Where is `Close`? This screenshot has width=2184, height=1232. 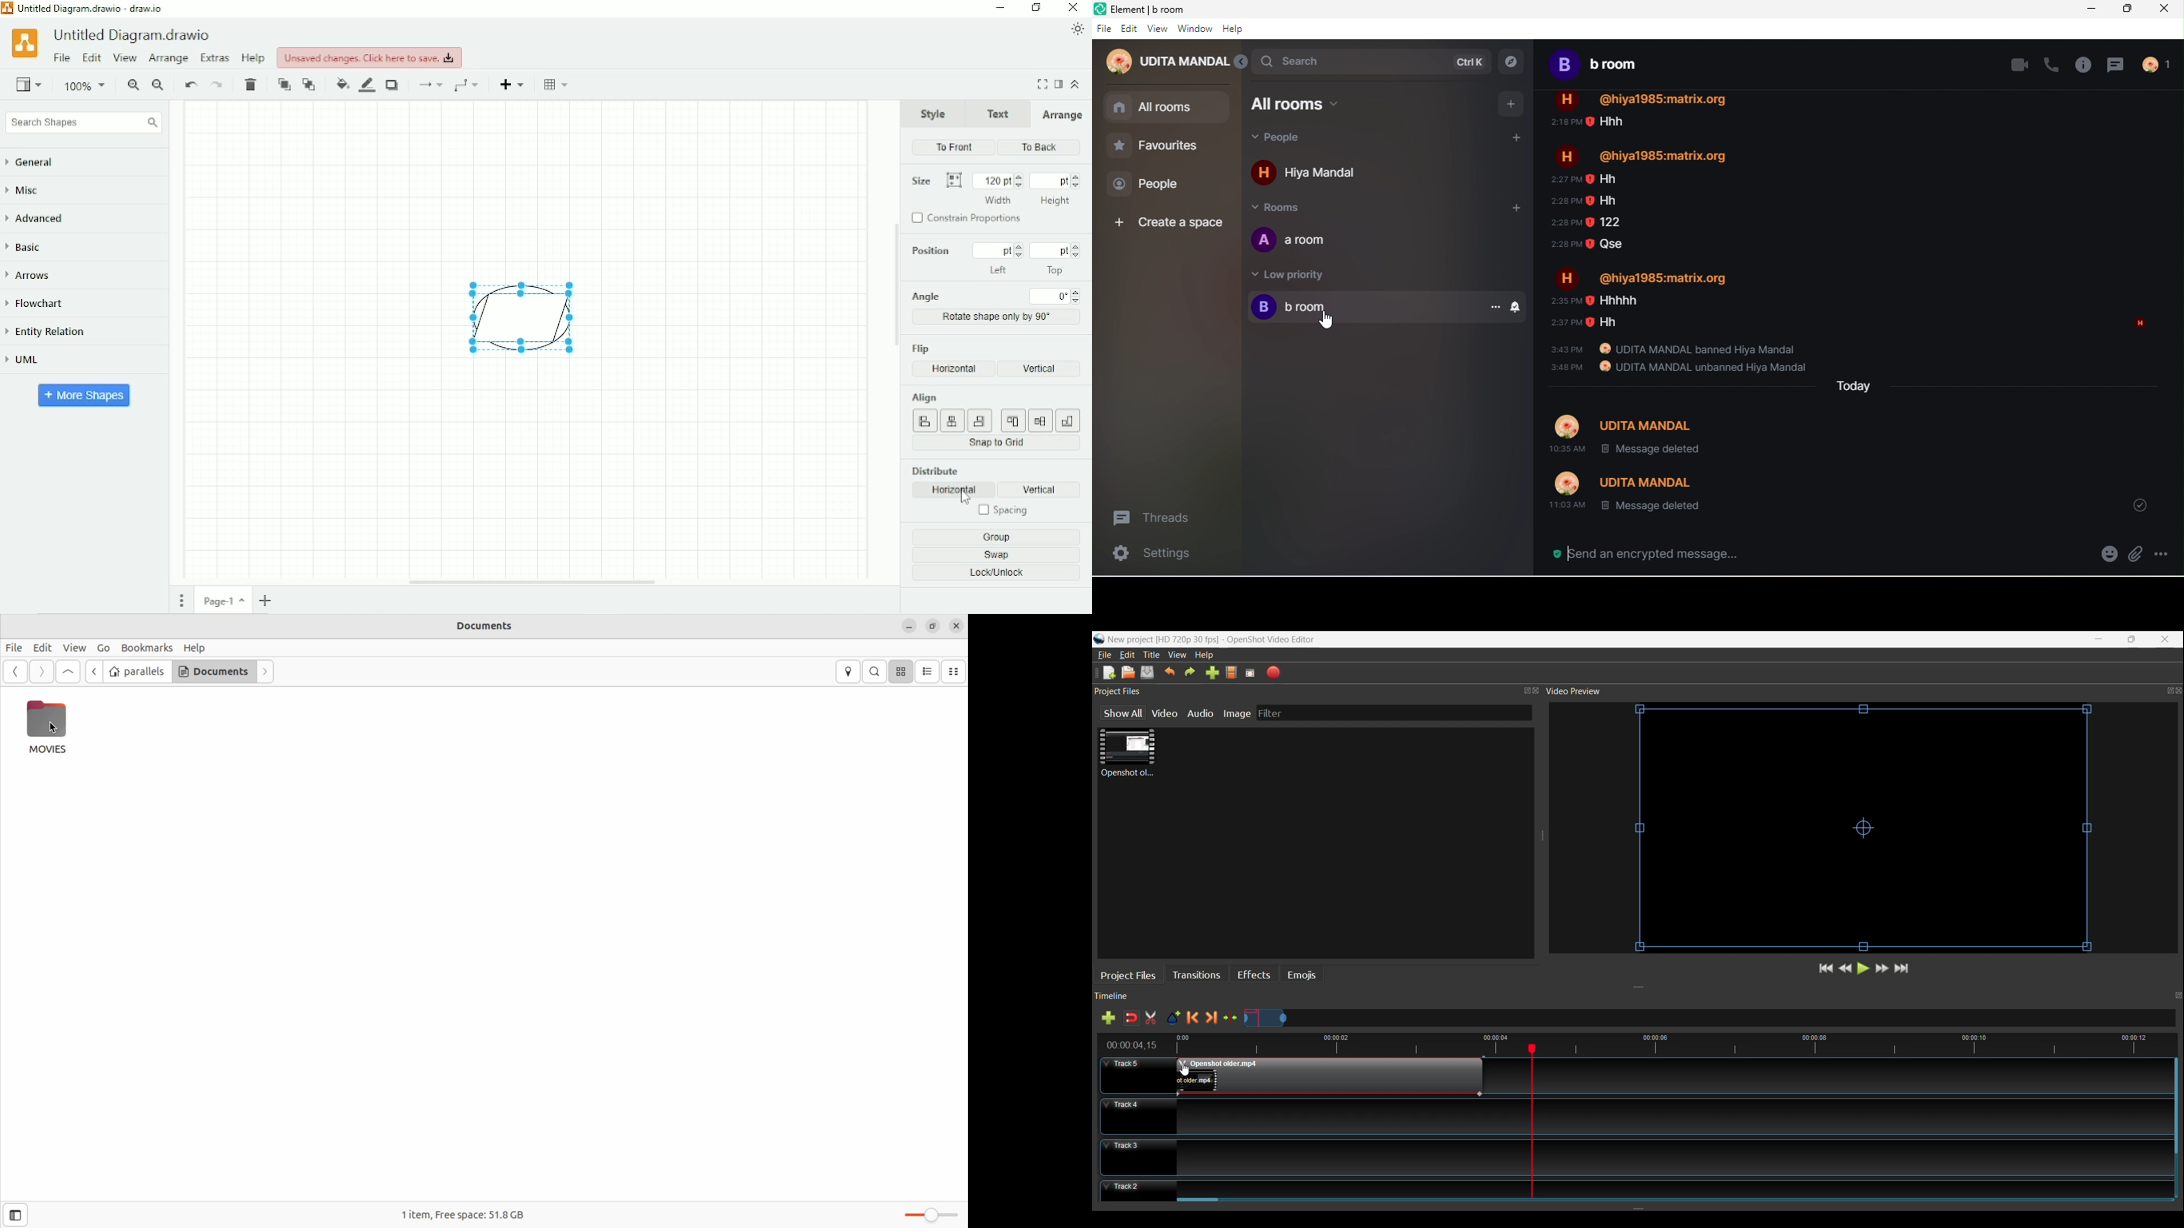 Close is located at coordinates (1074, 8).